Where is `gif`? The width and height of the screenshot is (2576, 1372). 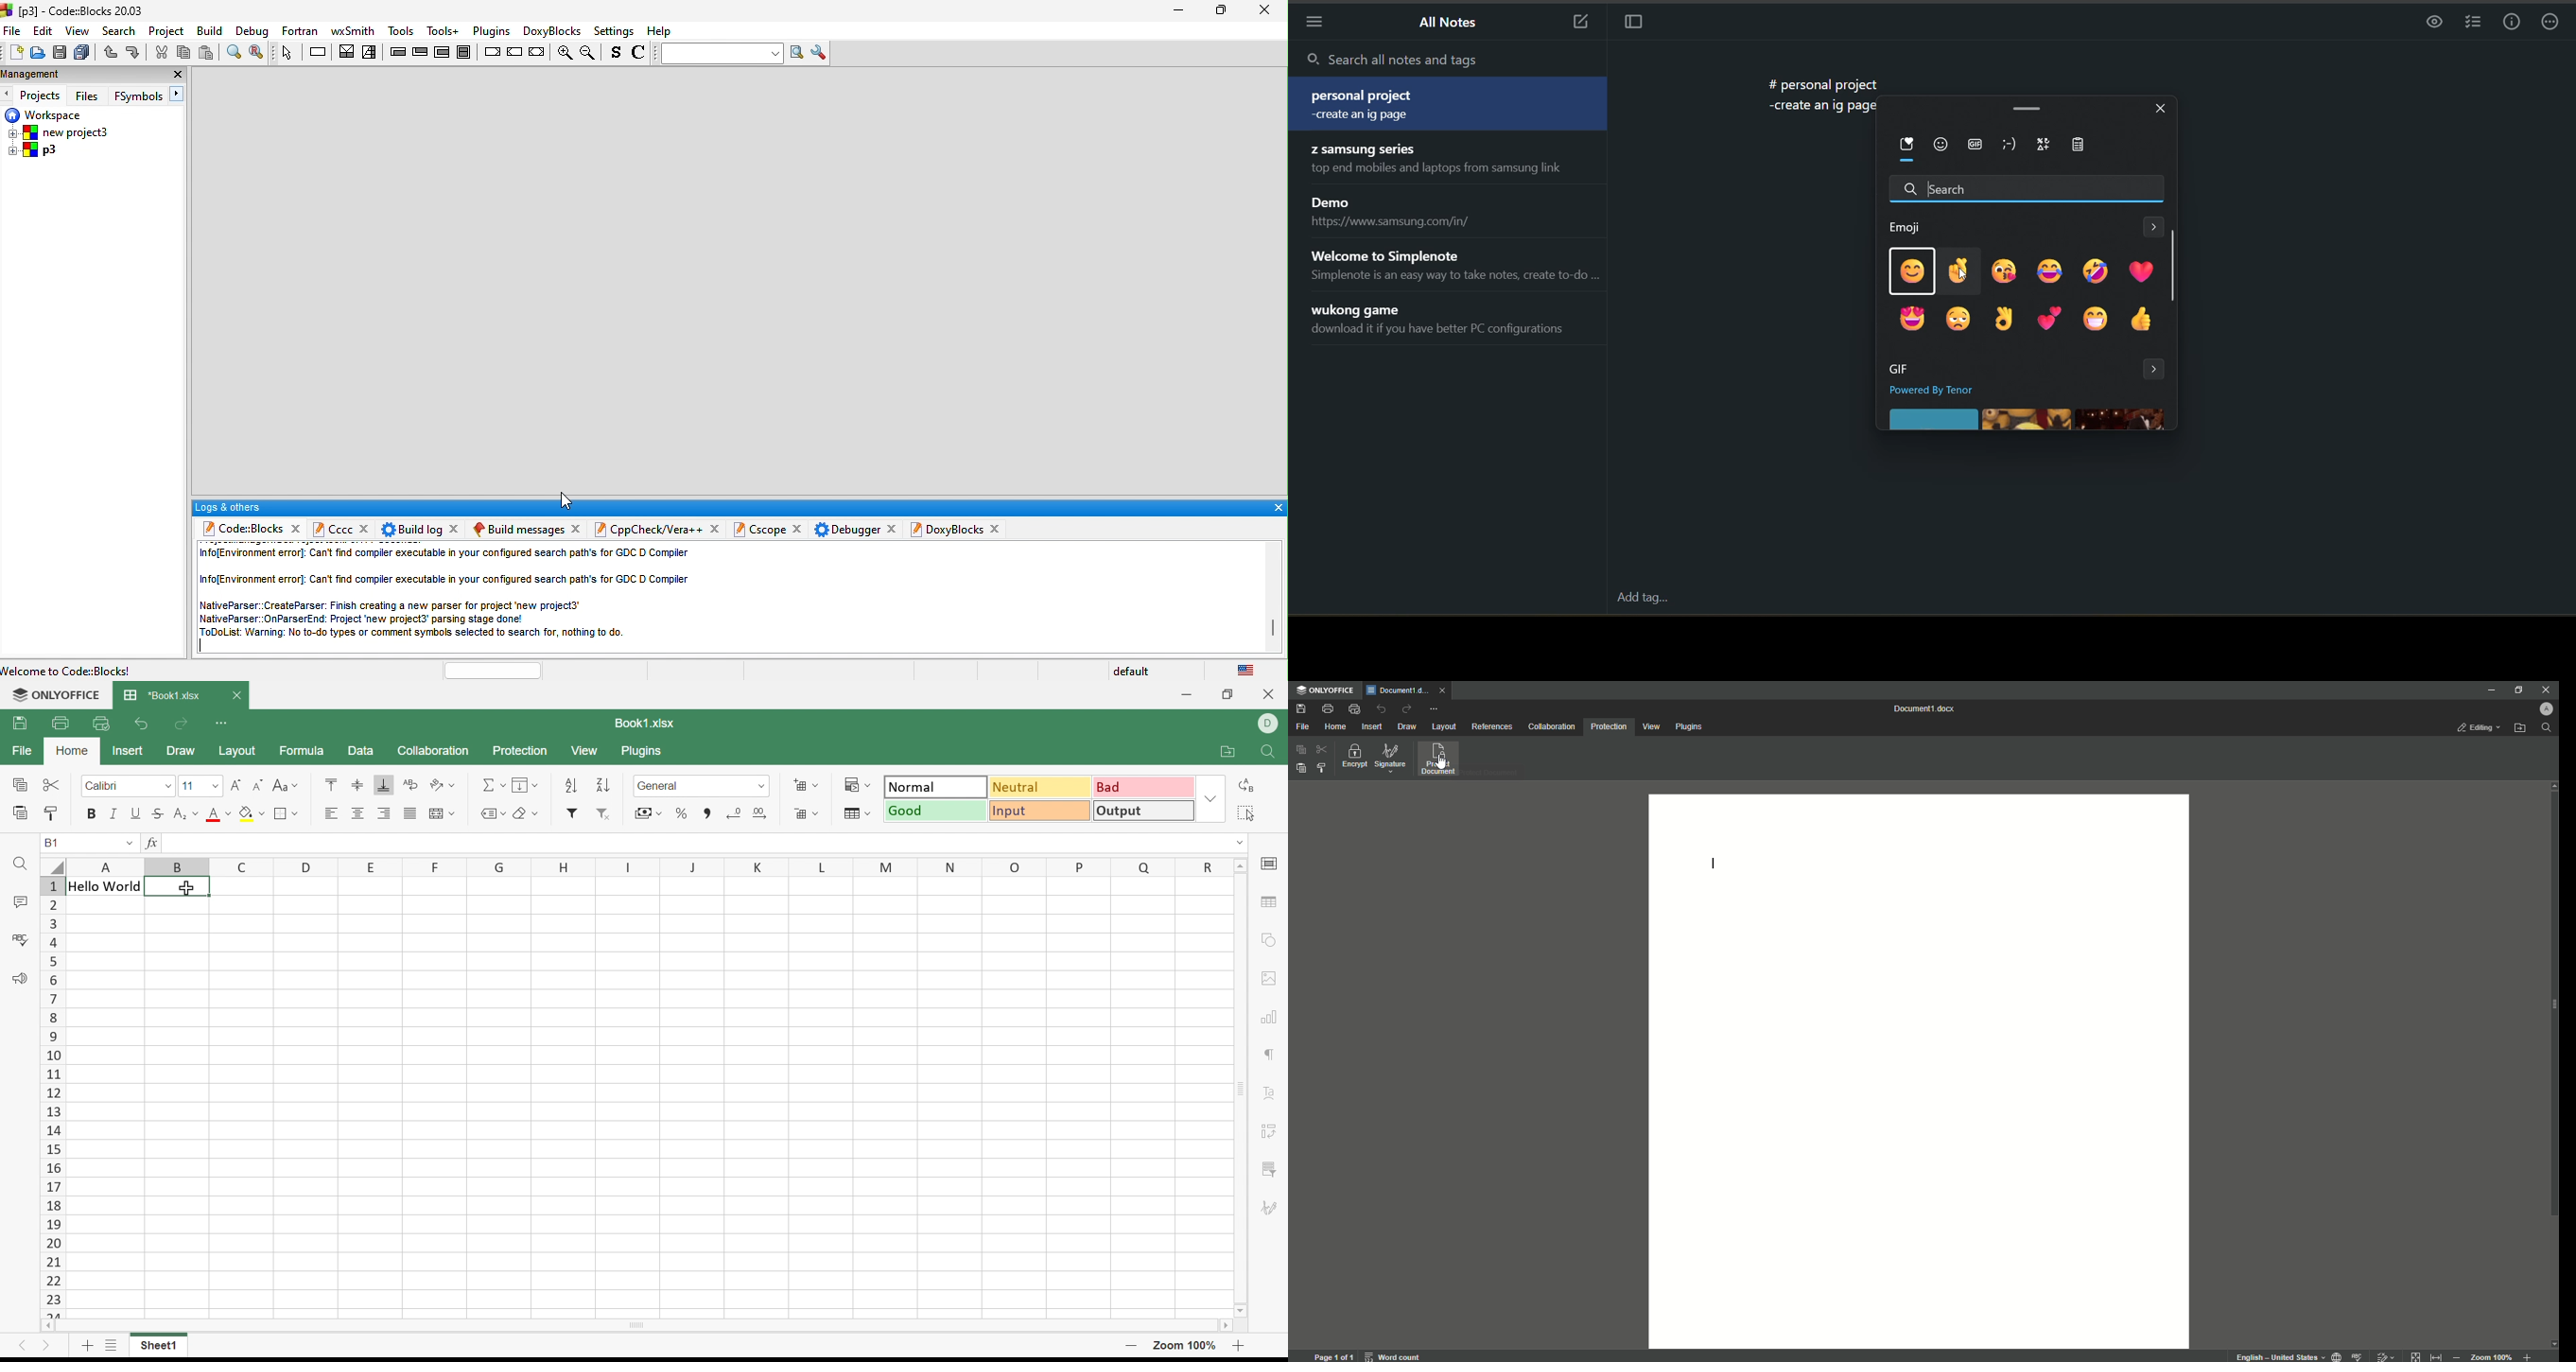 gif is located at coordinates (1974, 146).